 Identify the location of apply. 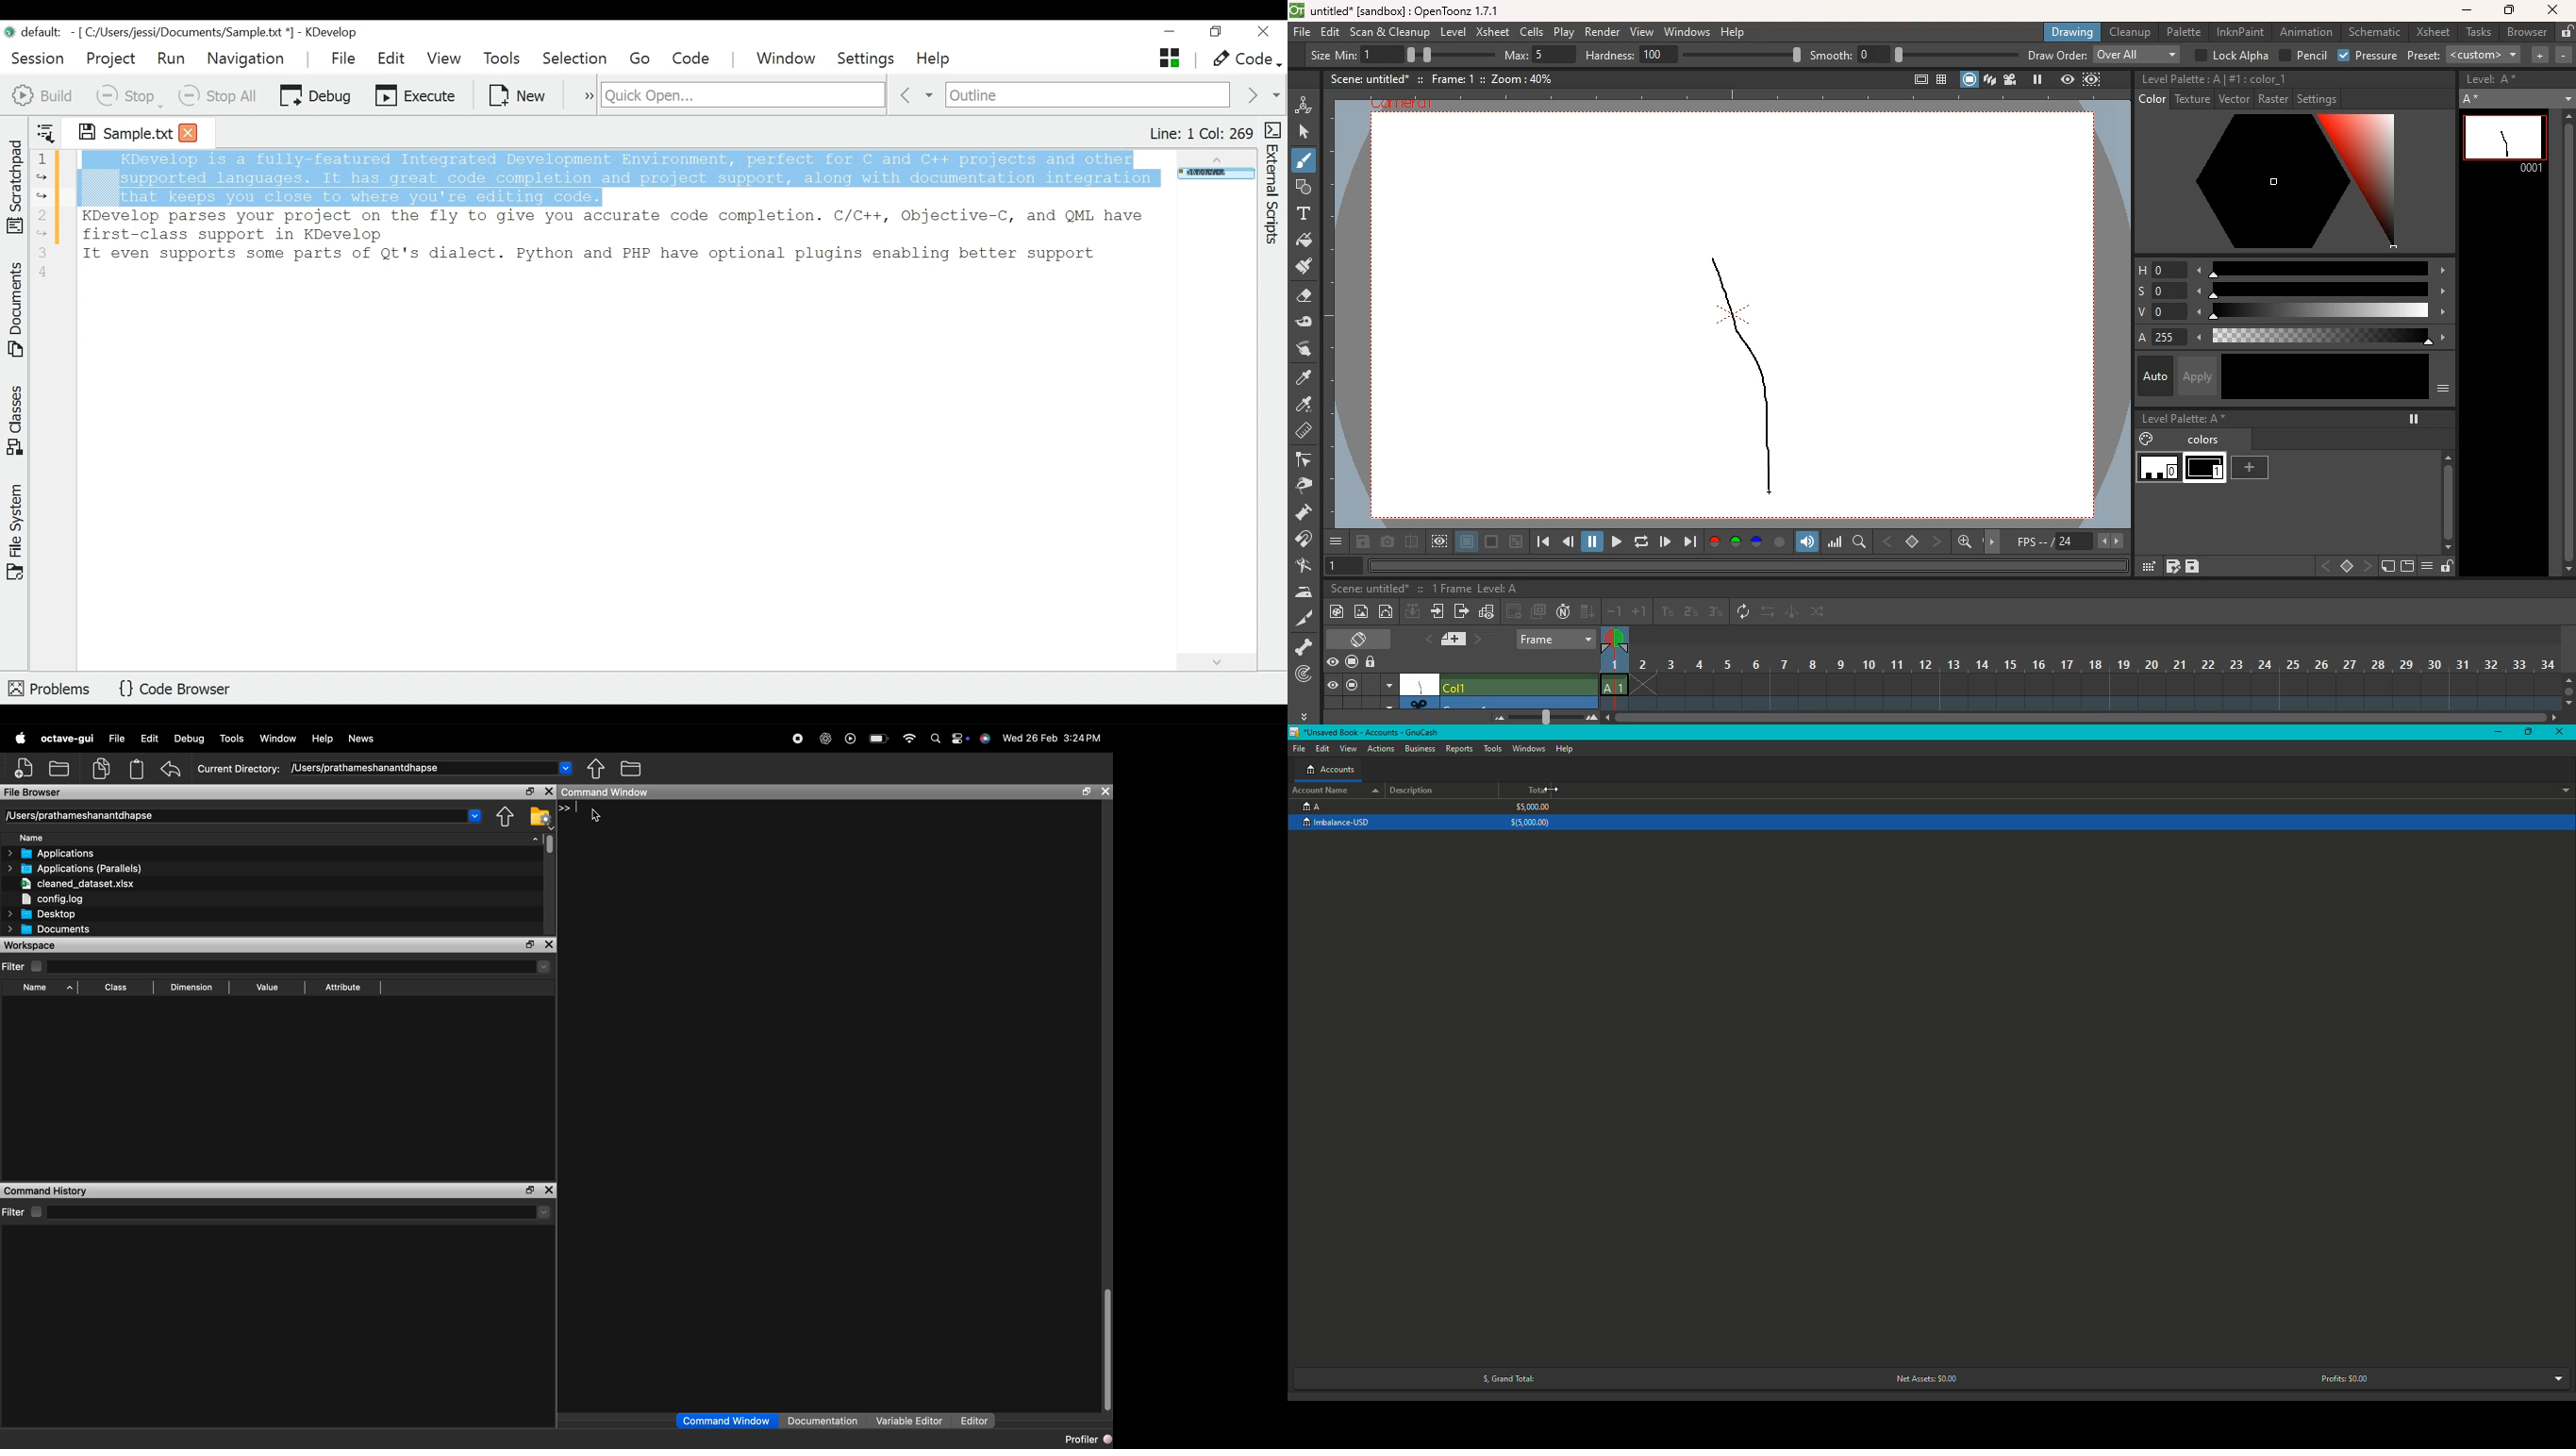
(2200, 375).